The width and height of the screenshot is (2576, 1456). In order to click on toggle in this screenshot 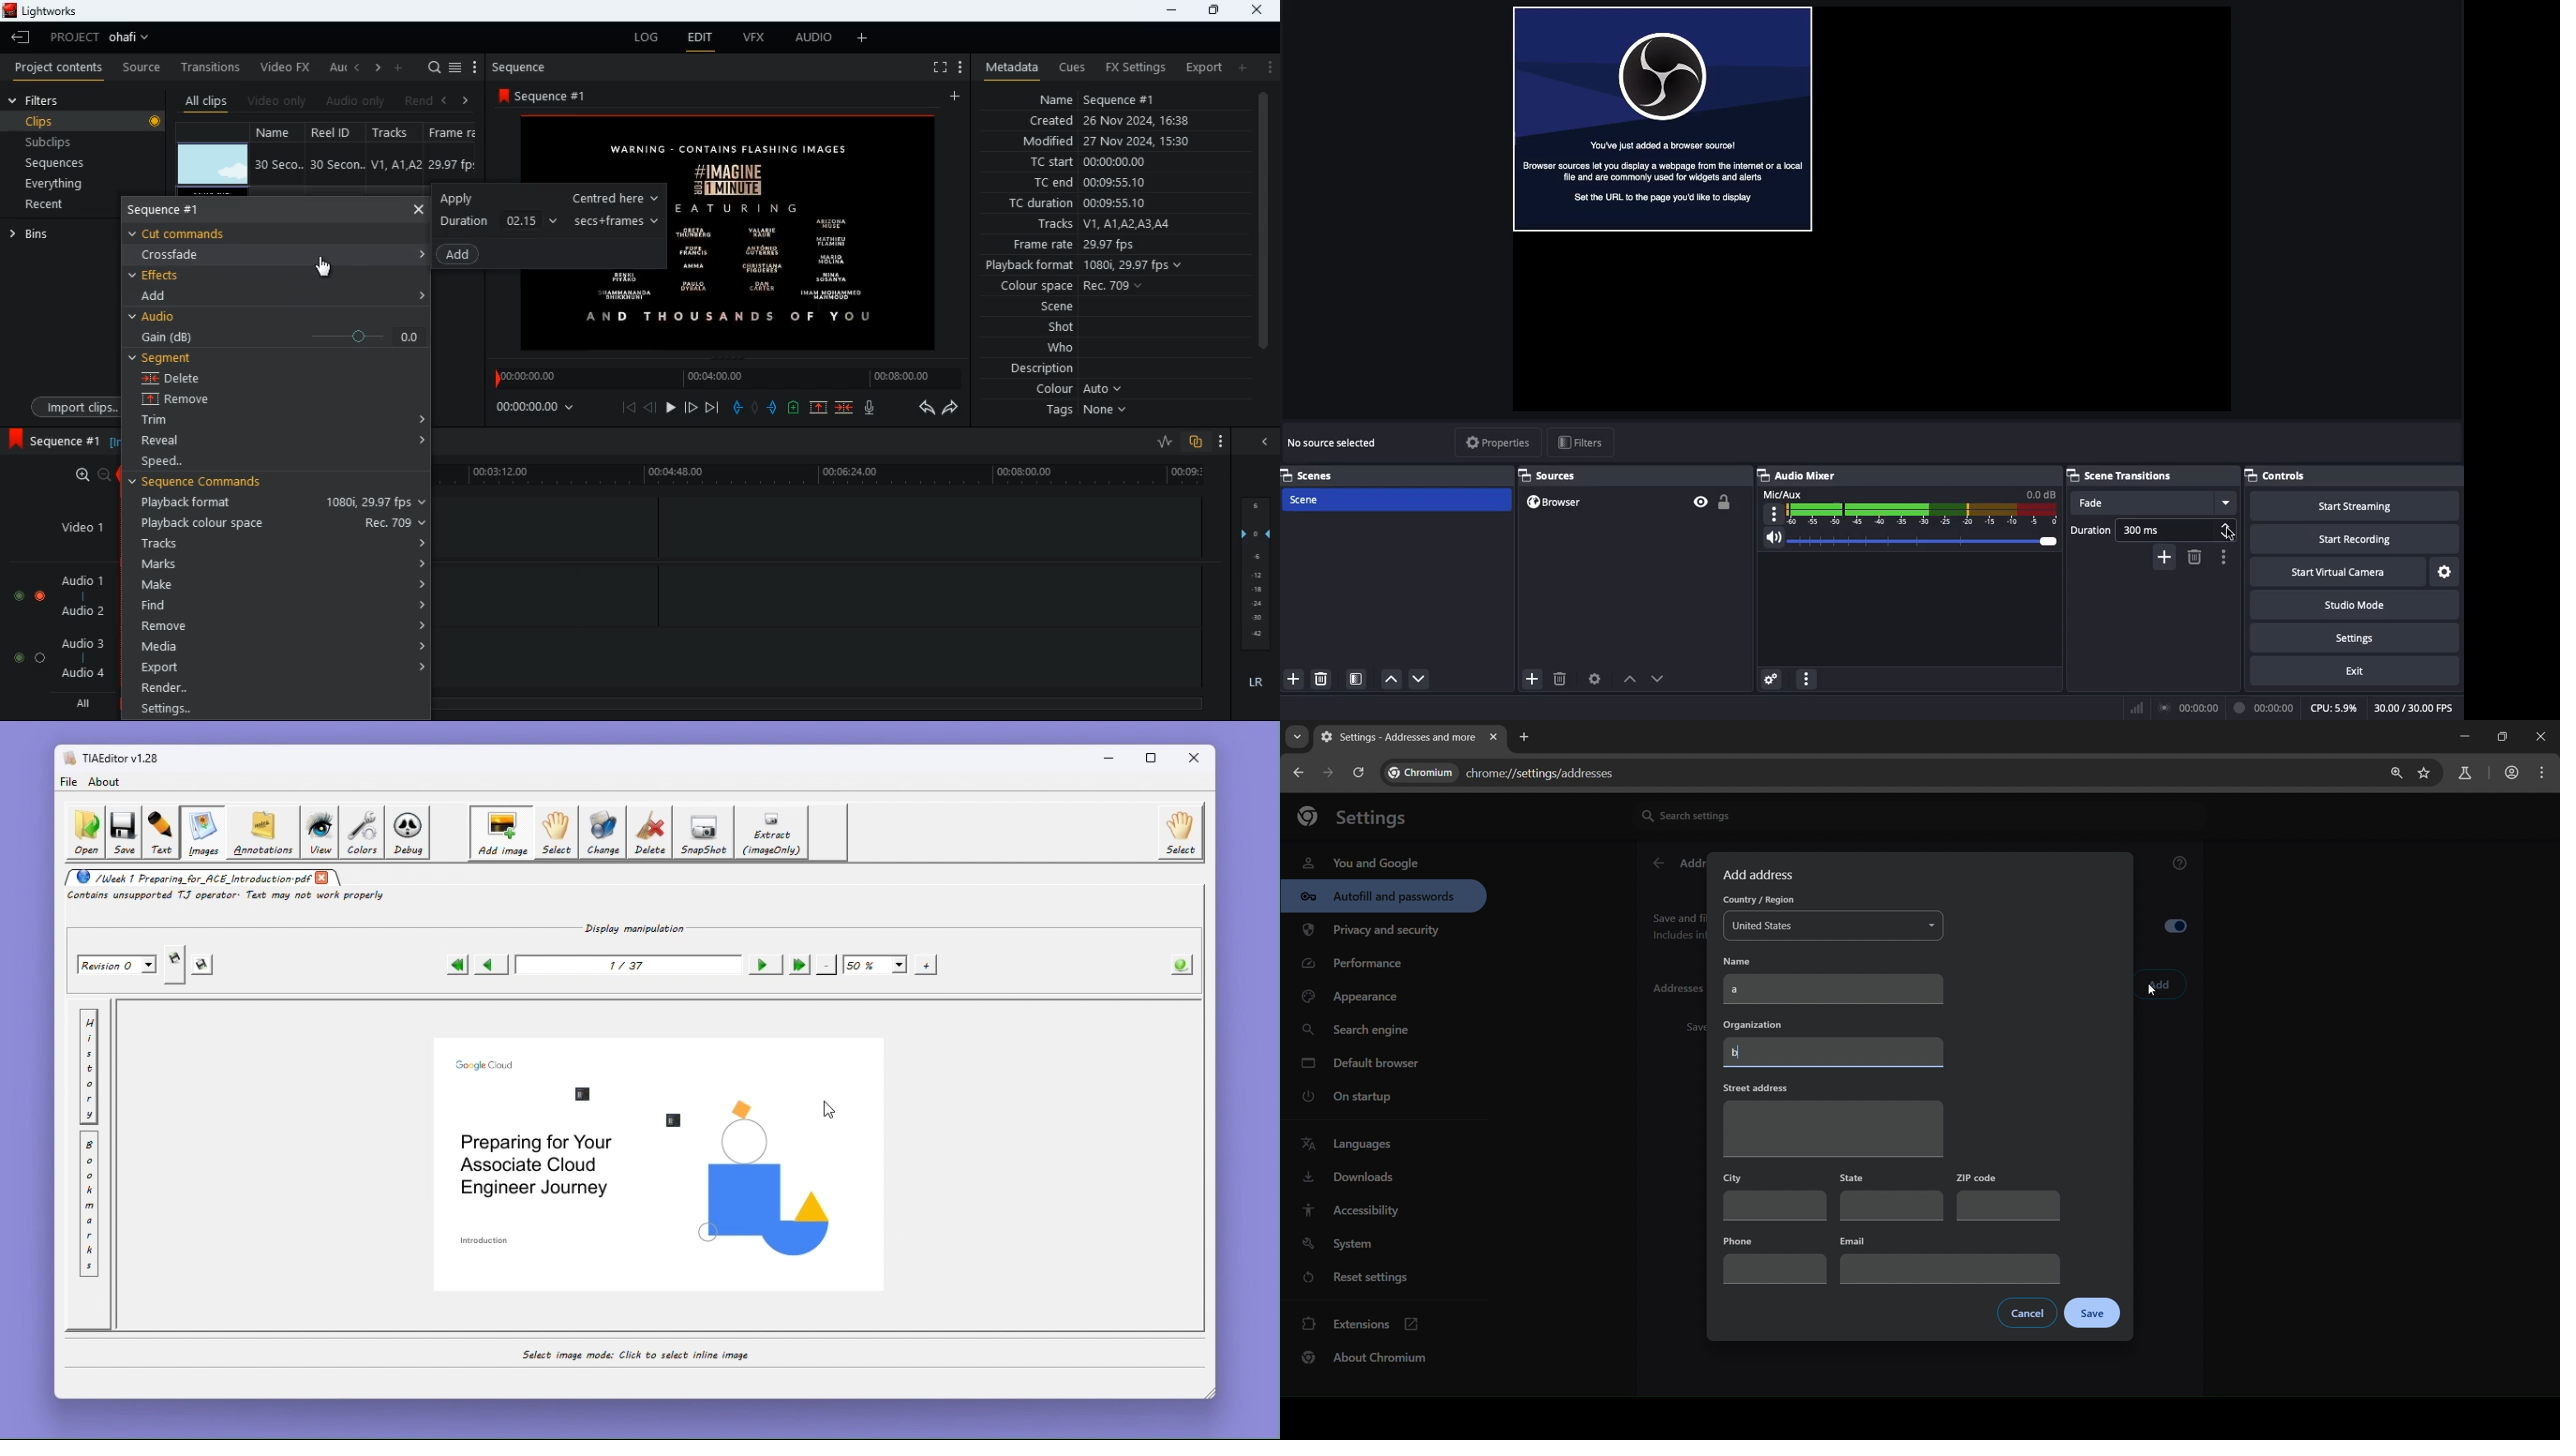, I will do `click(17, 593)`.